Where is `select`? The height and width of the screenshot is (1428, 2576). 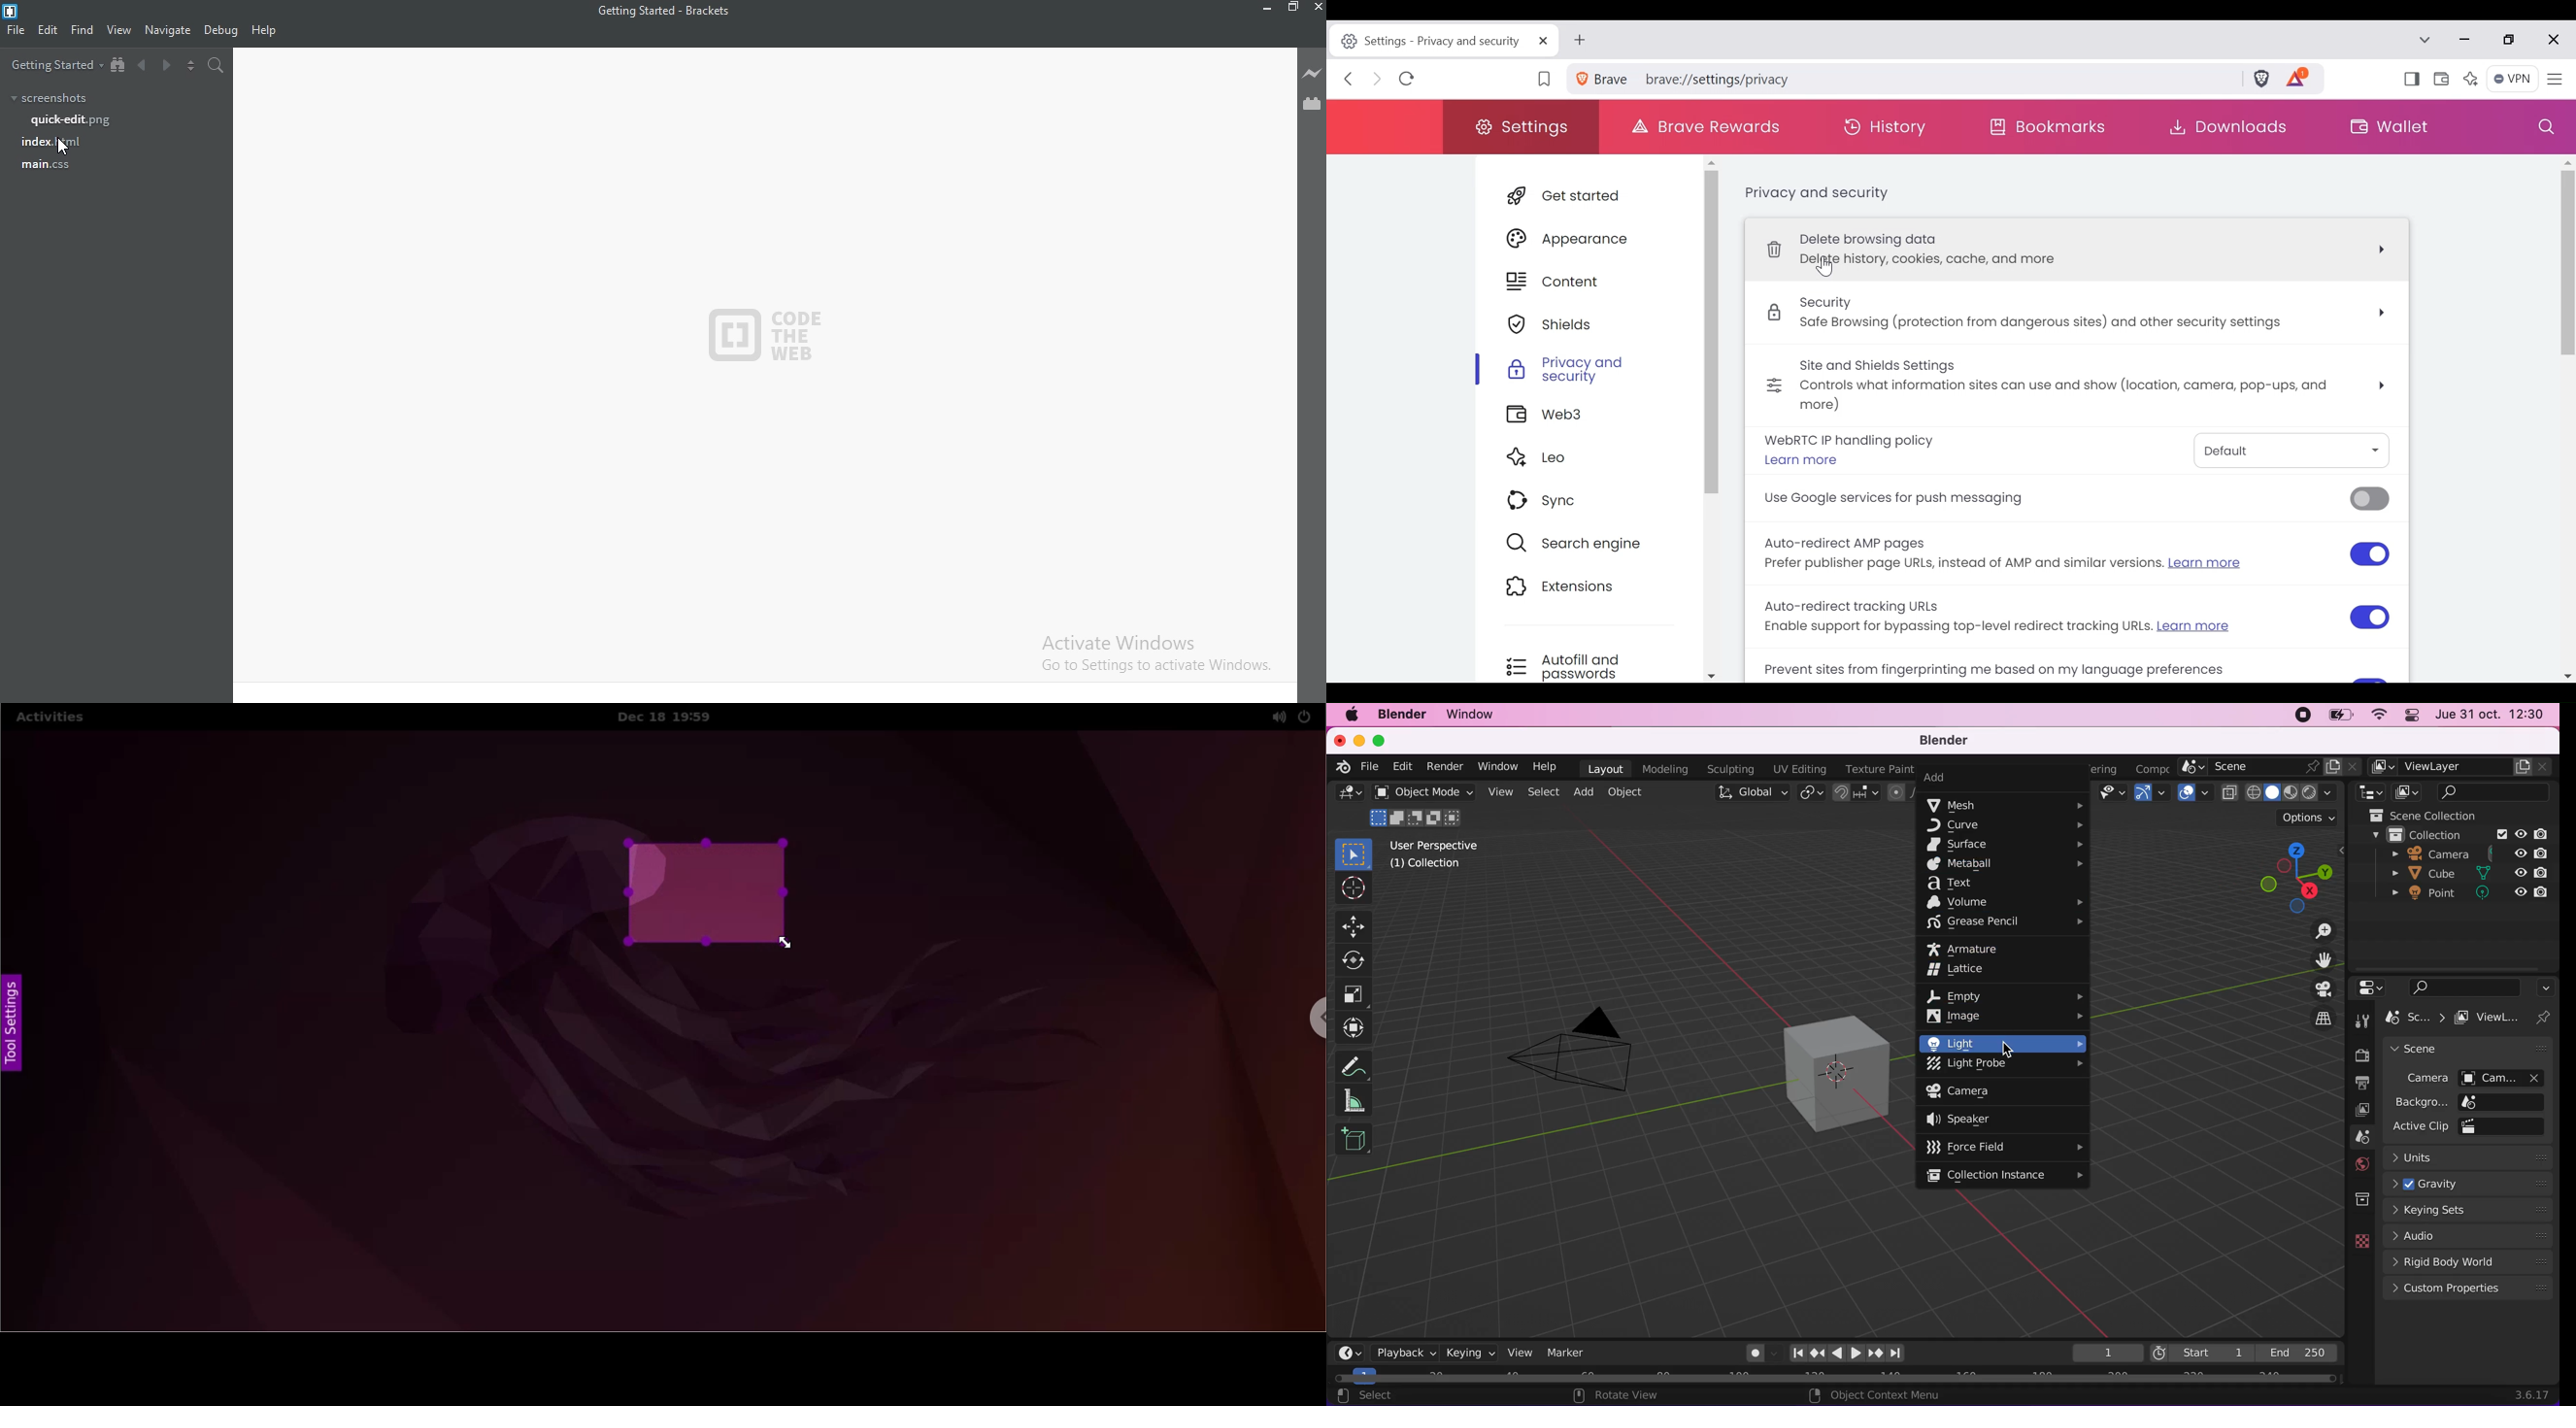 select is located at coordinates (1542, 792).